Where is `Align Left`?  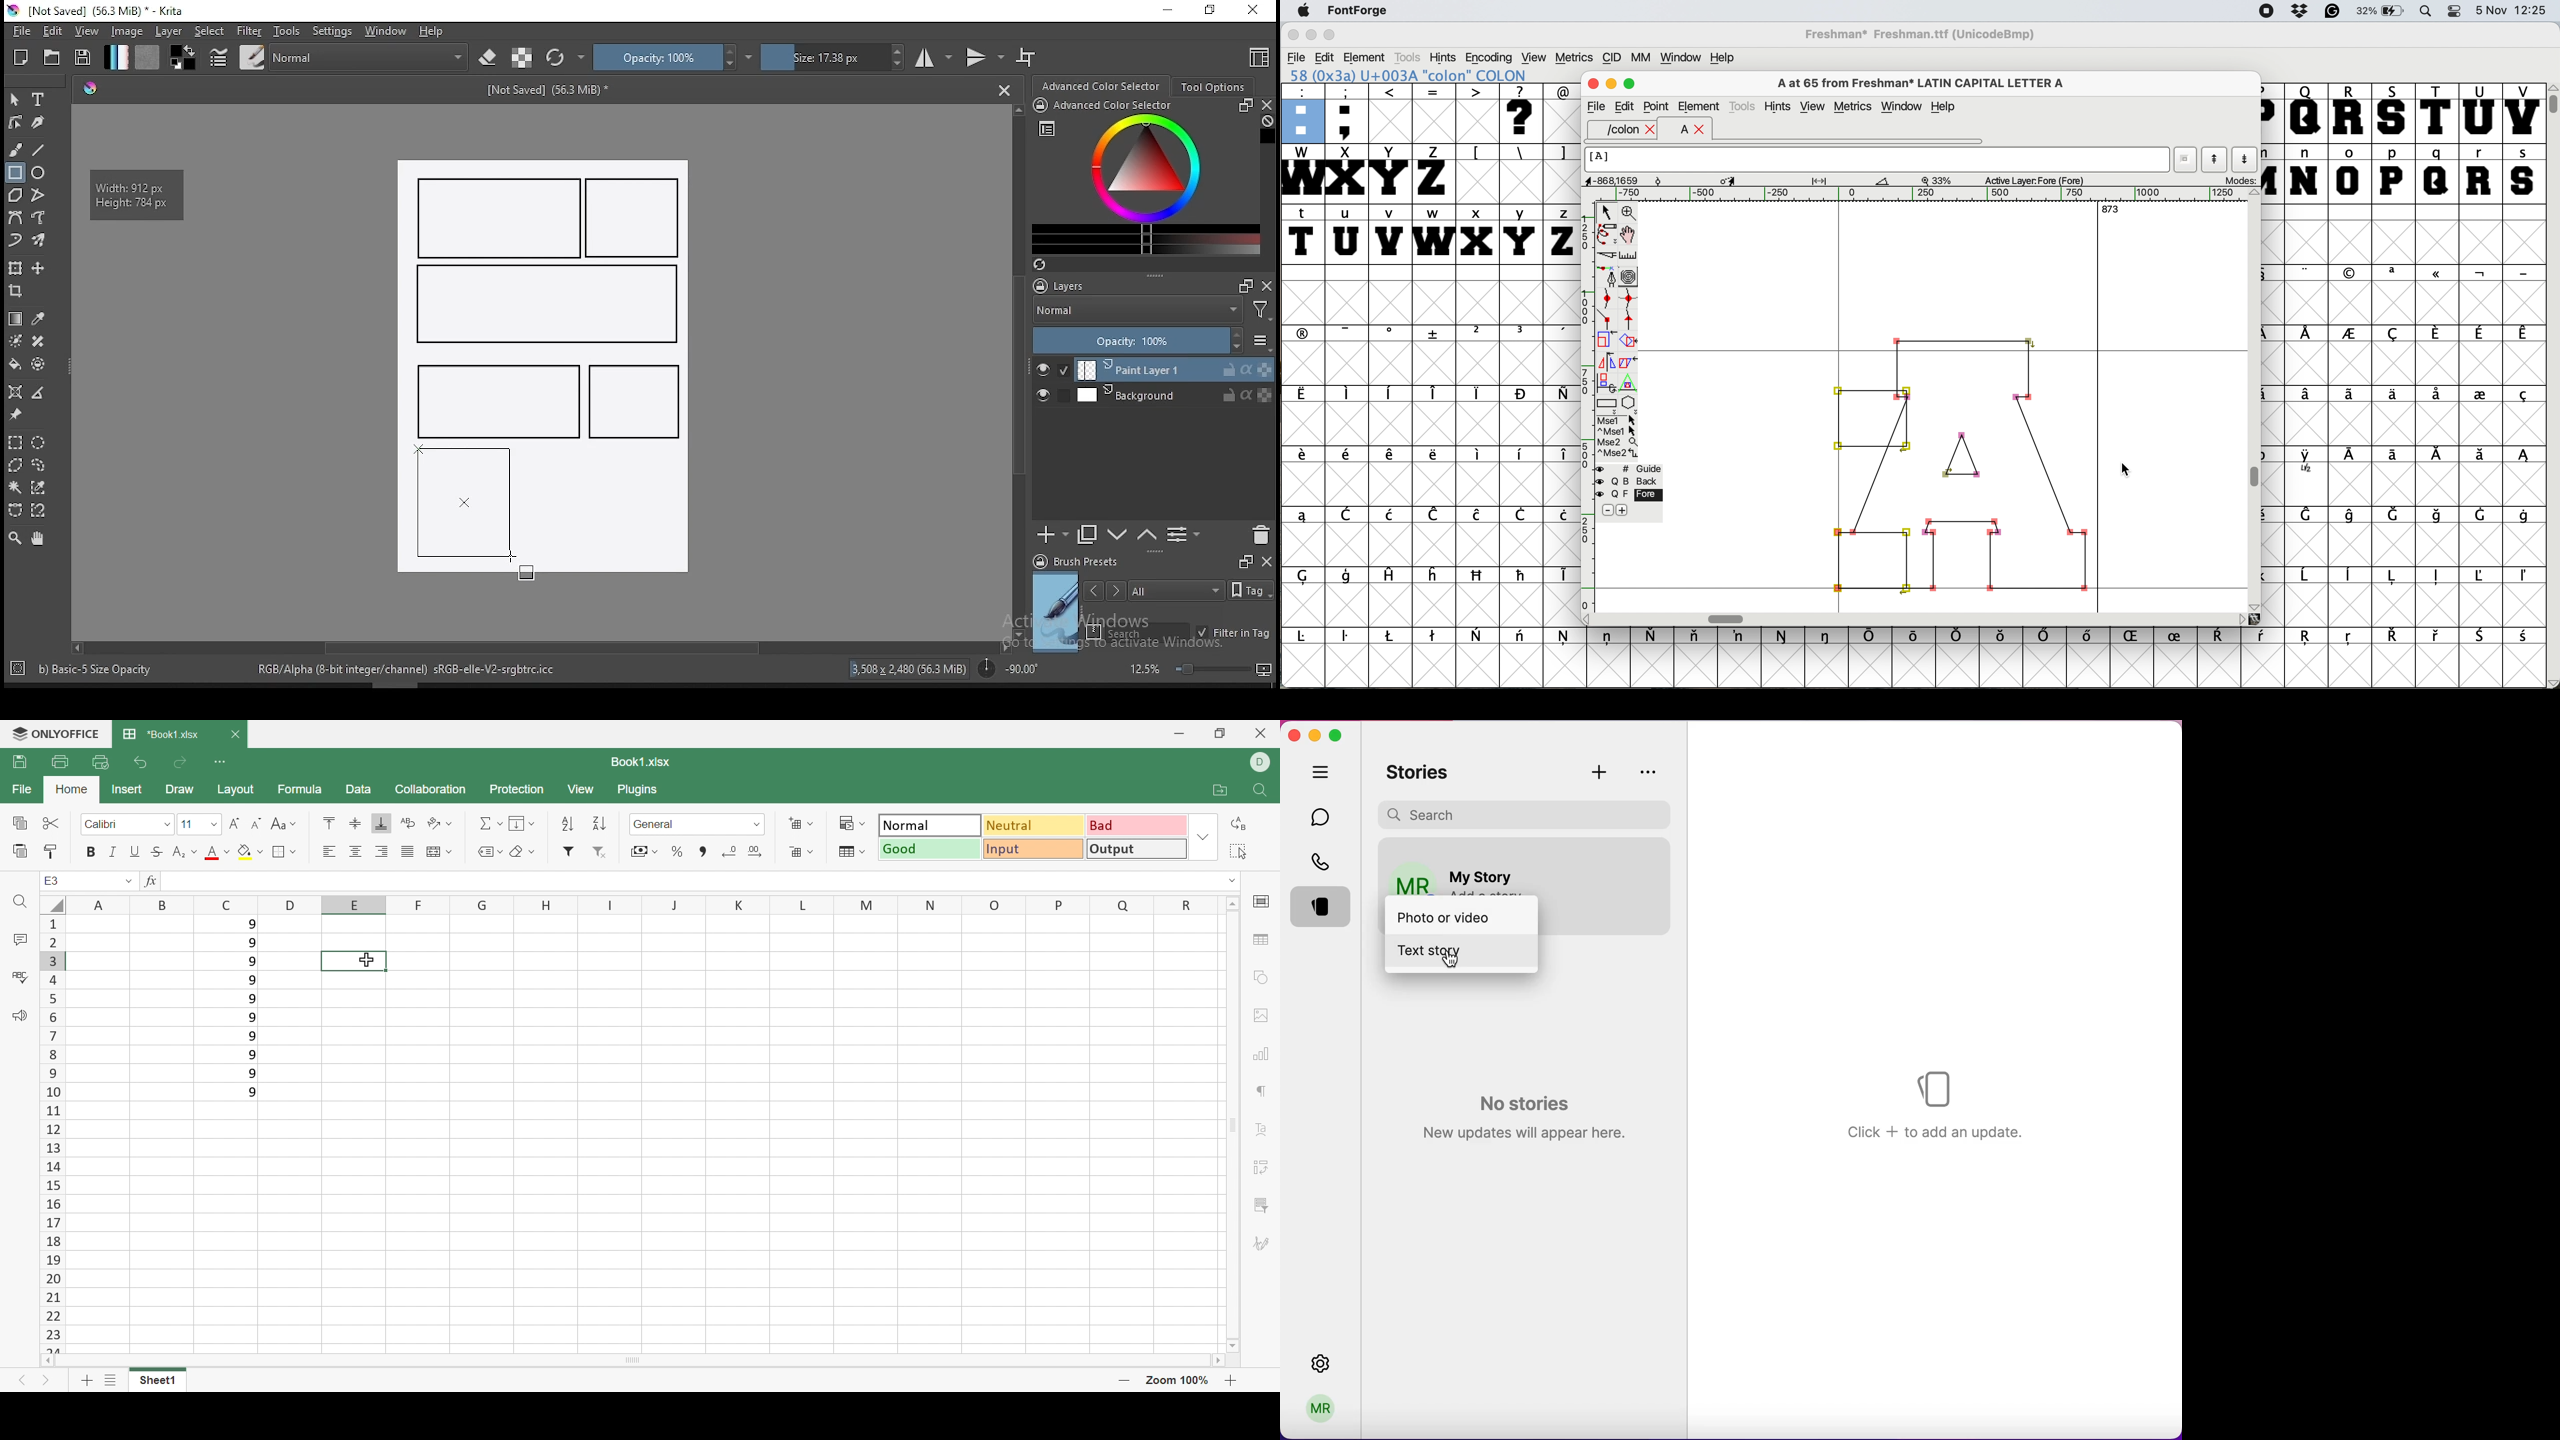
Align Left is located at coordinates (329, 851).